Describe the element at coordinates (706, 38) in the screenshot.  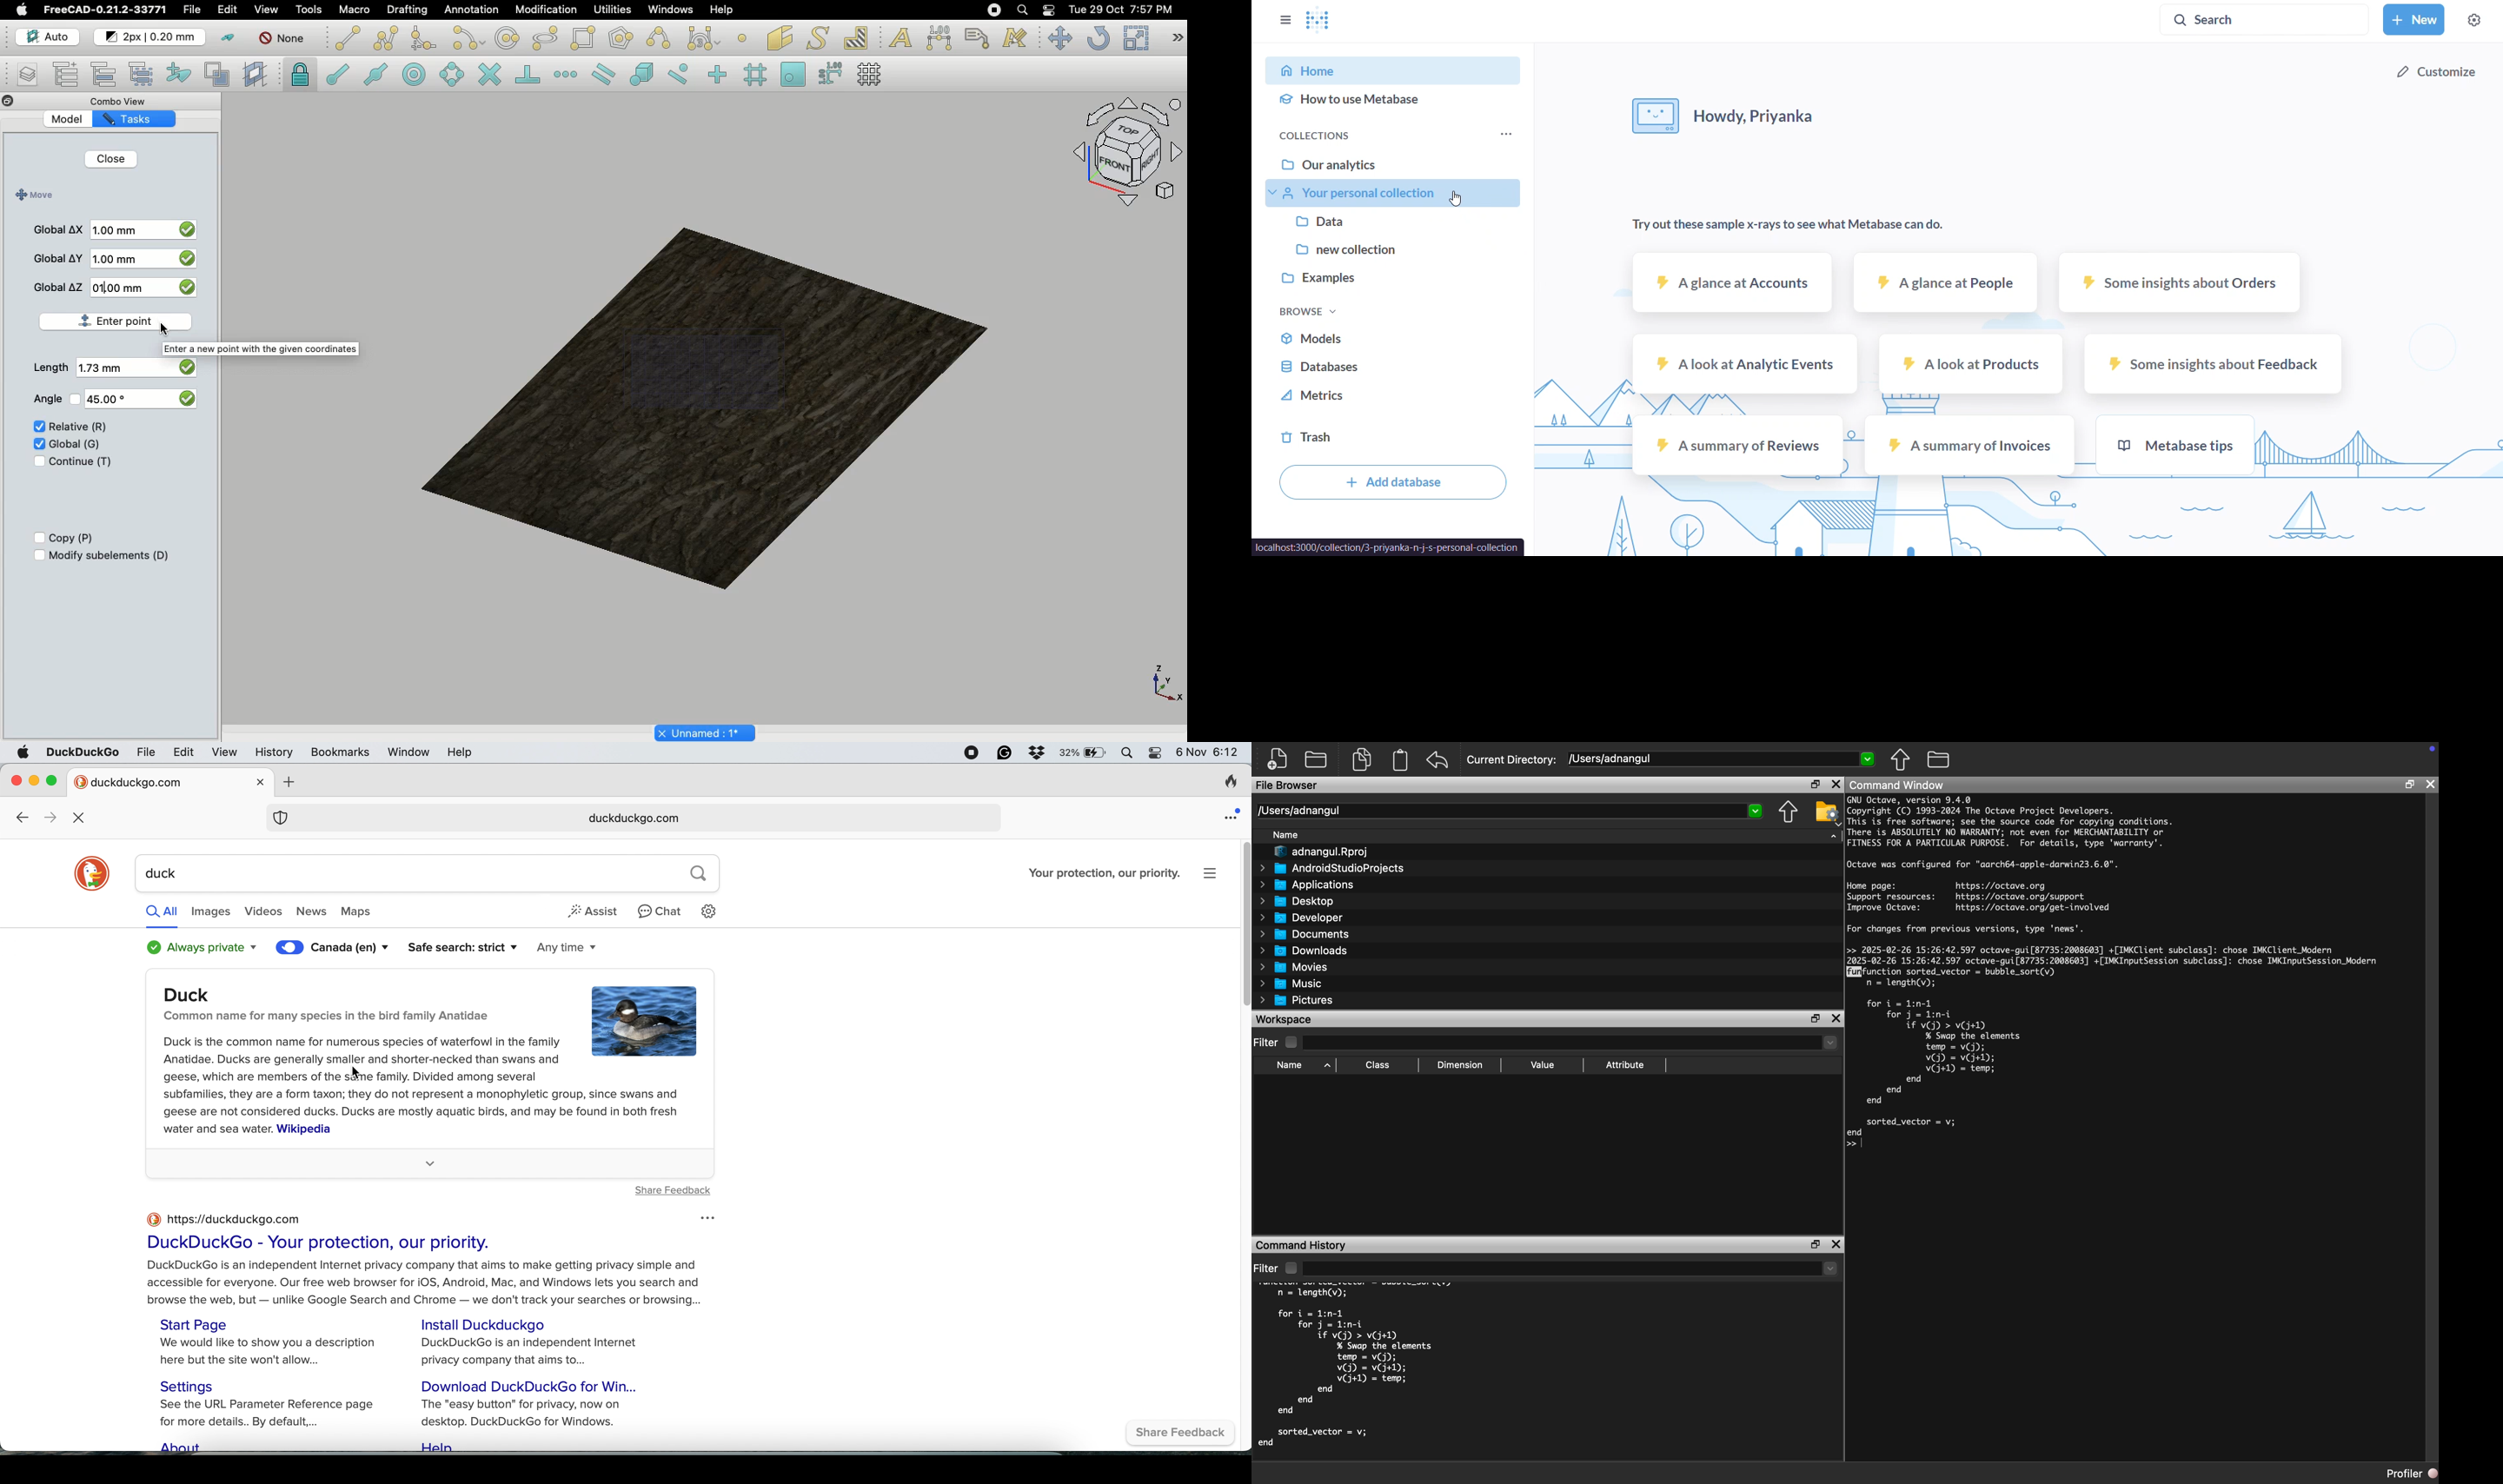
I see `Bezier tools` at that location.